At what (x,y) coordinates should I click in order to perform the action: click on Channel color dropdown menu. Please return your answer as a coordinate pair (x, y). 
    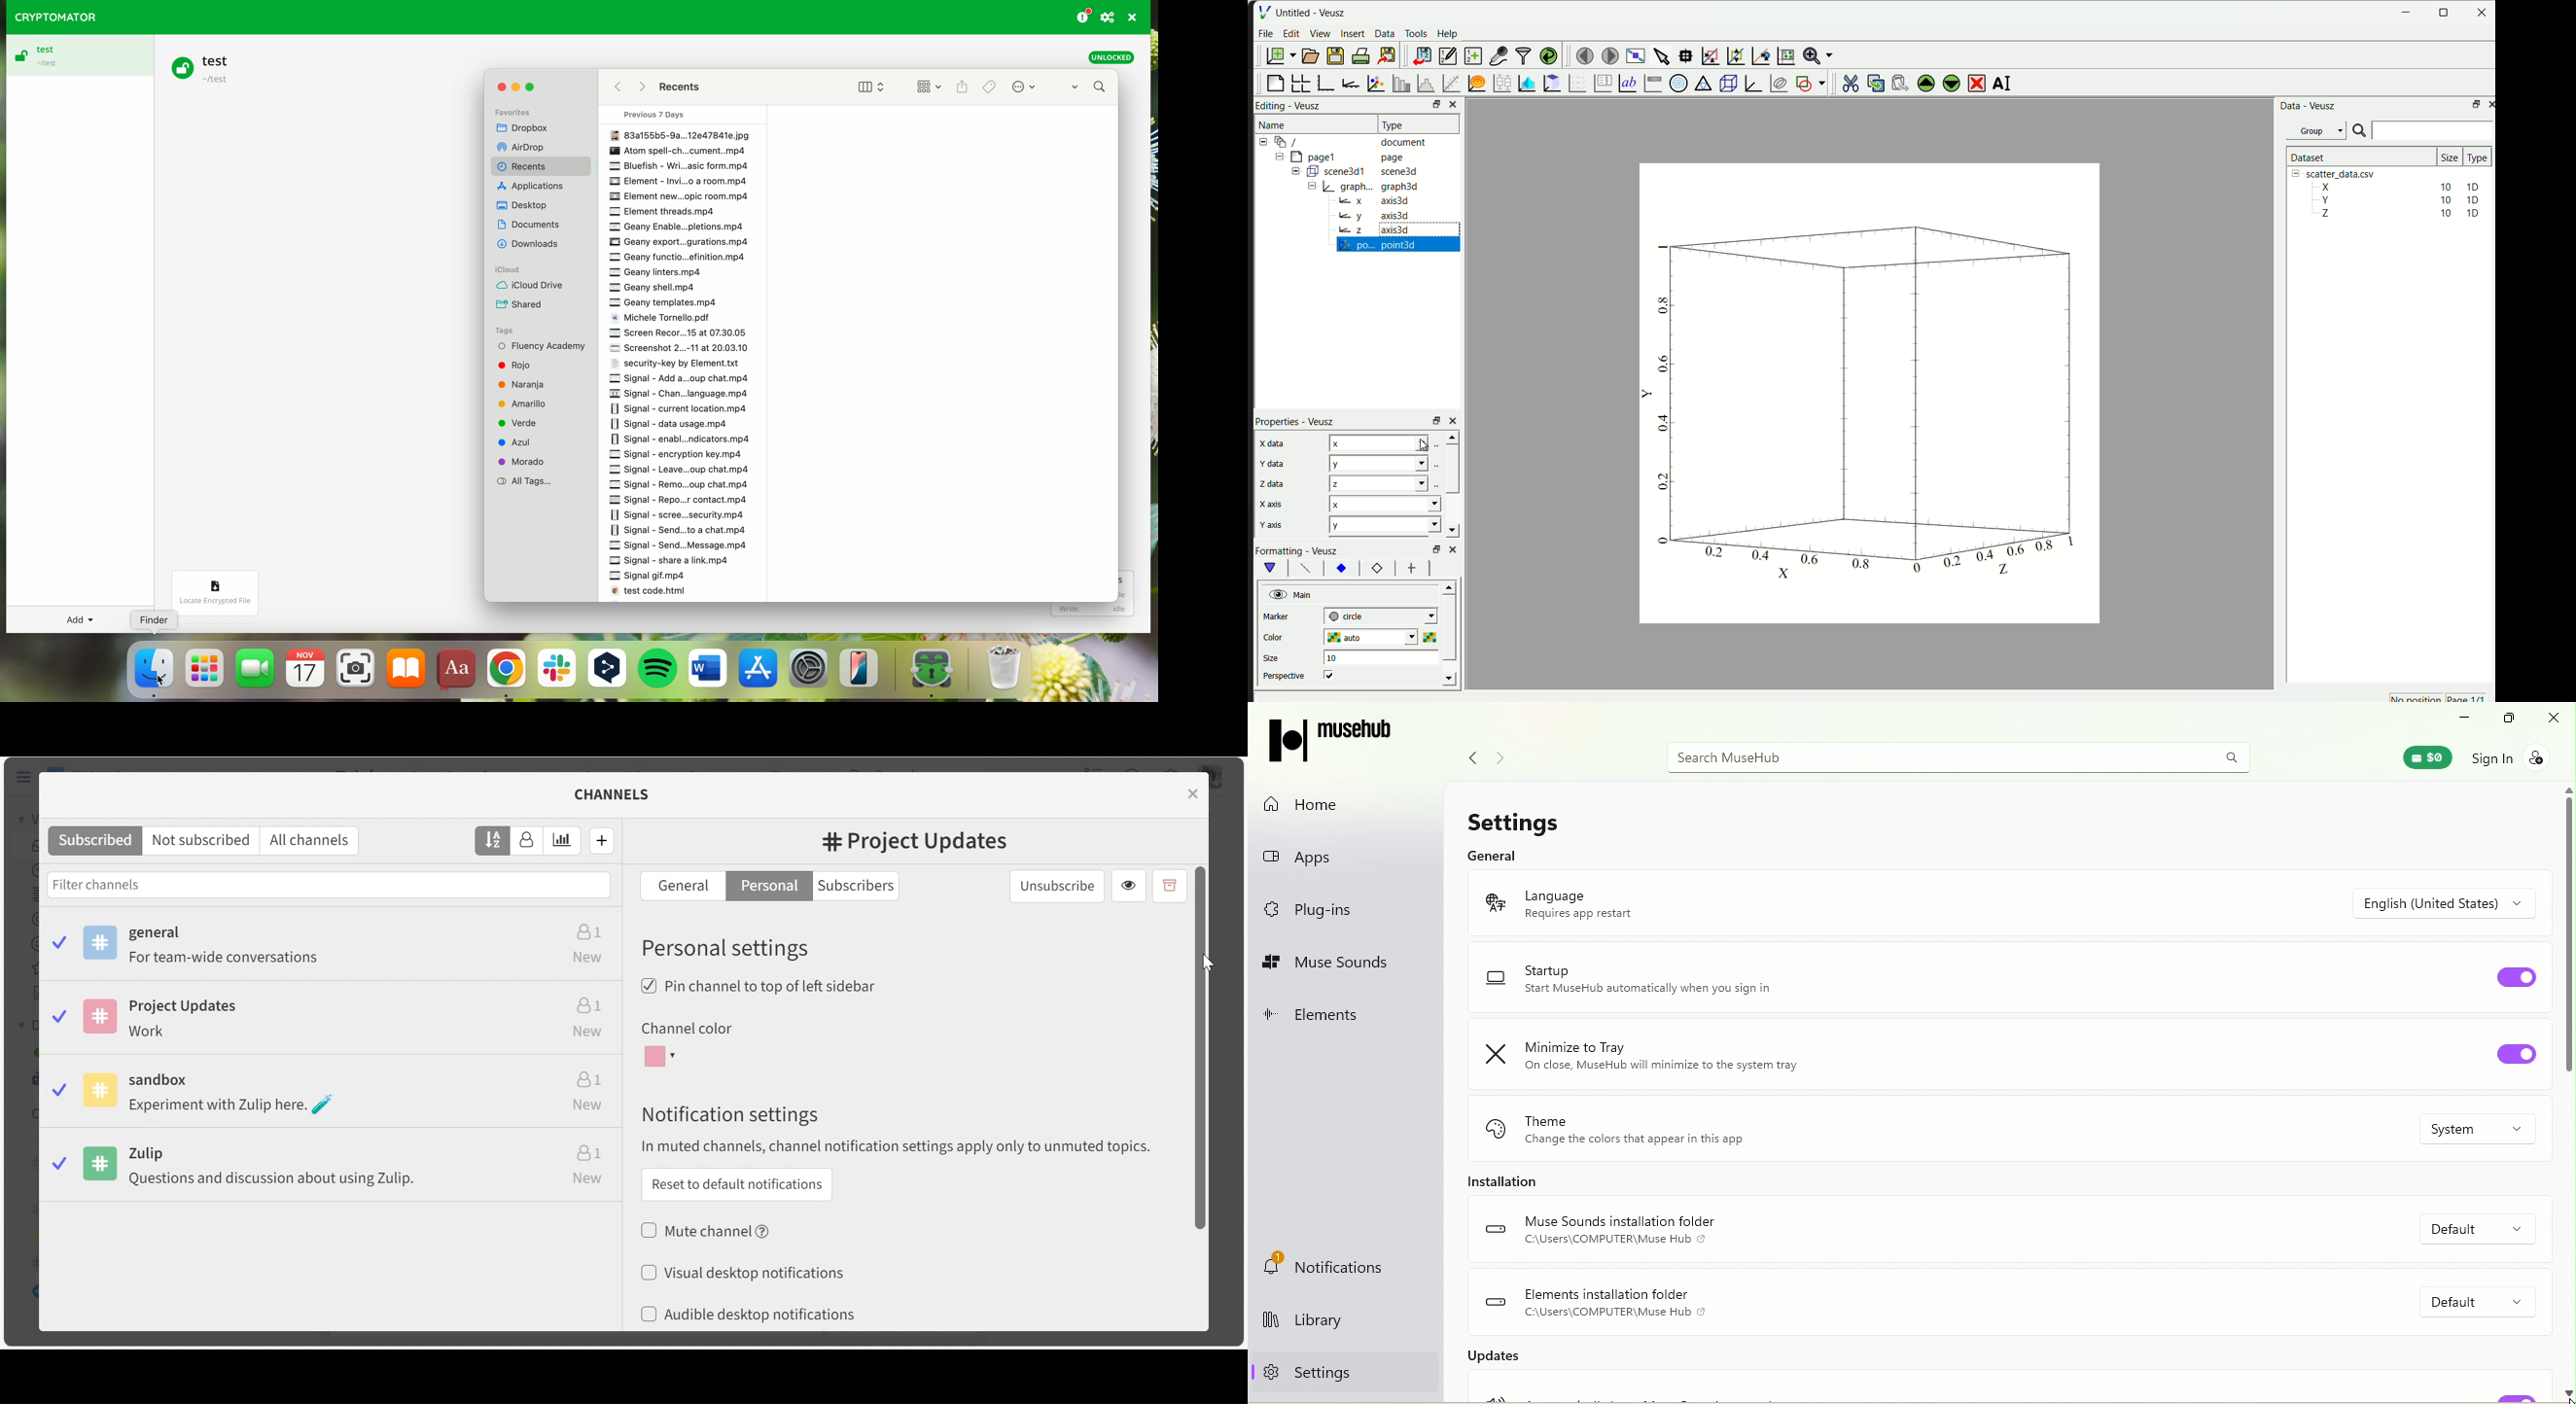
    Looking at the image, I should click on (659, 1059).